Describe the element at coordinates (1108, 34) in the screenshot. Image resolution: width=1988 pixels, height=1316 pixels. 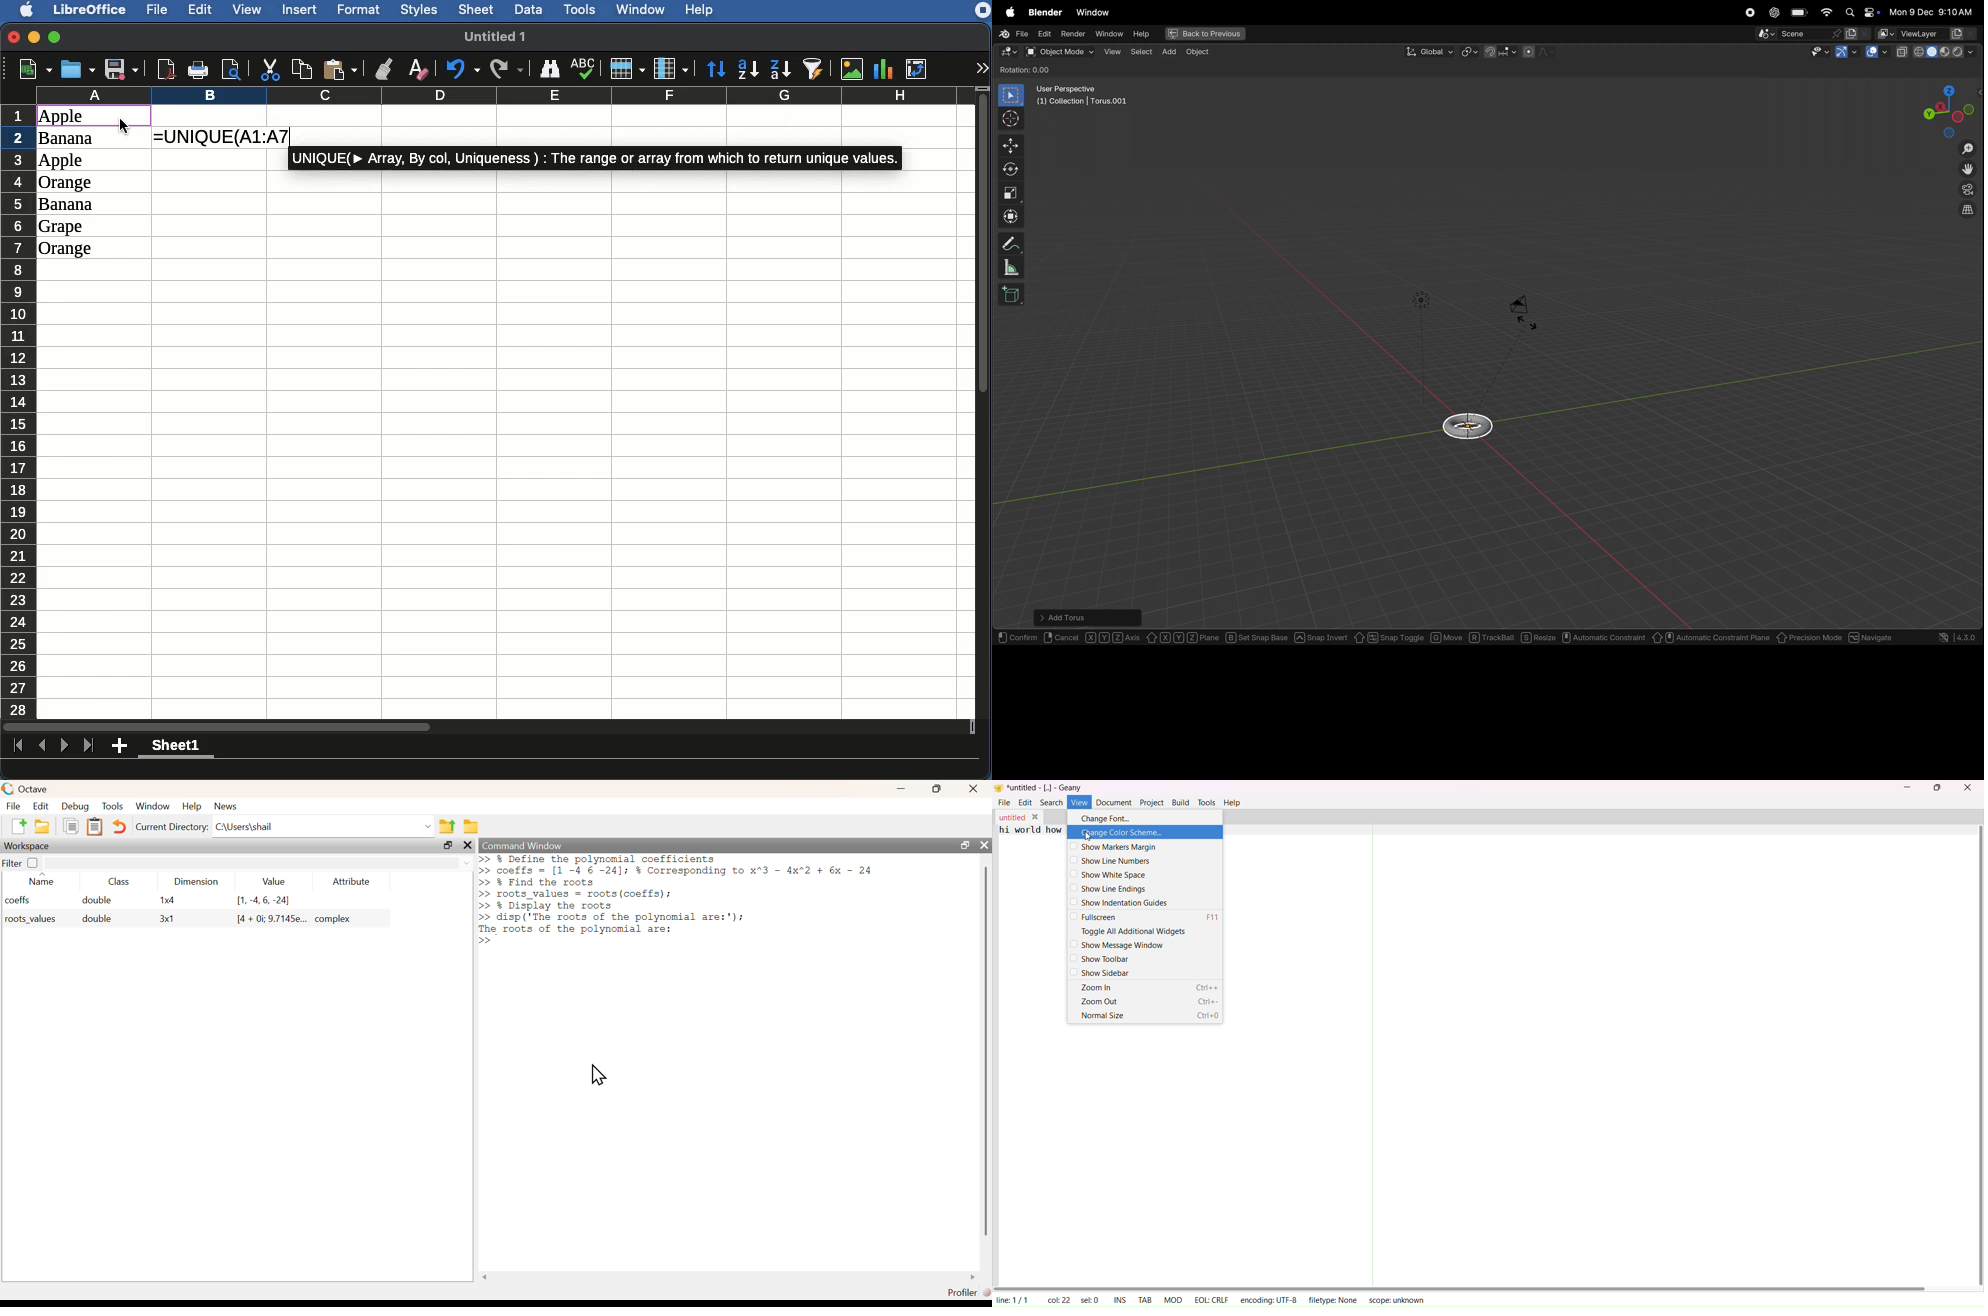
I see `window` at that location.